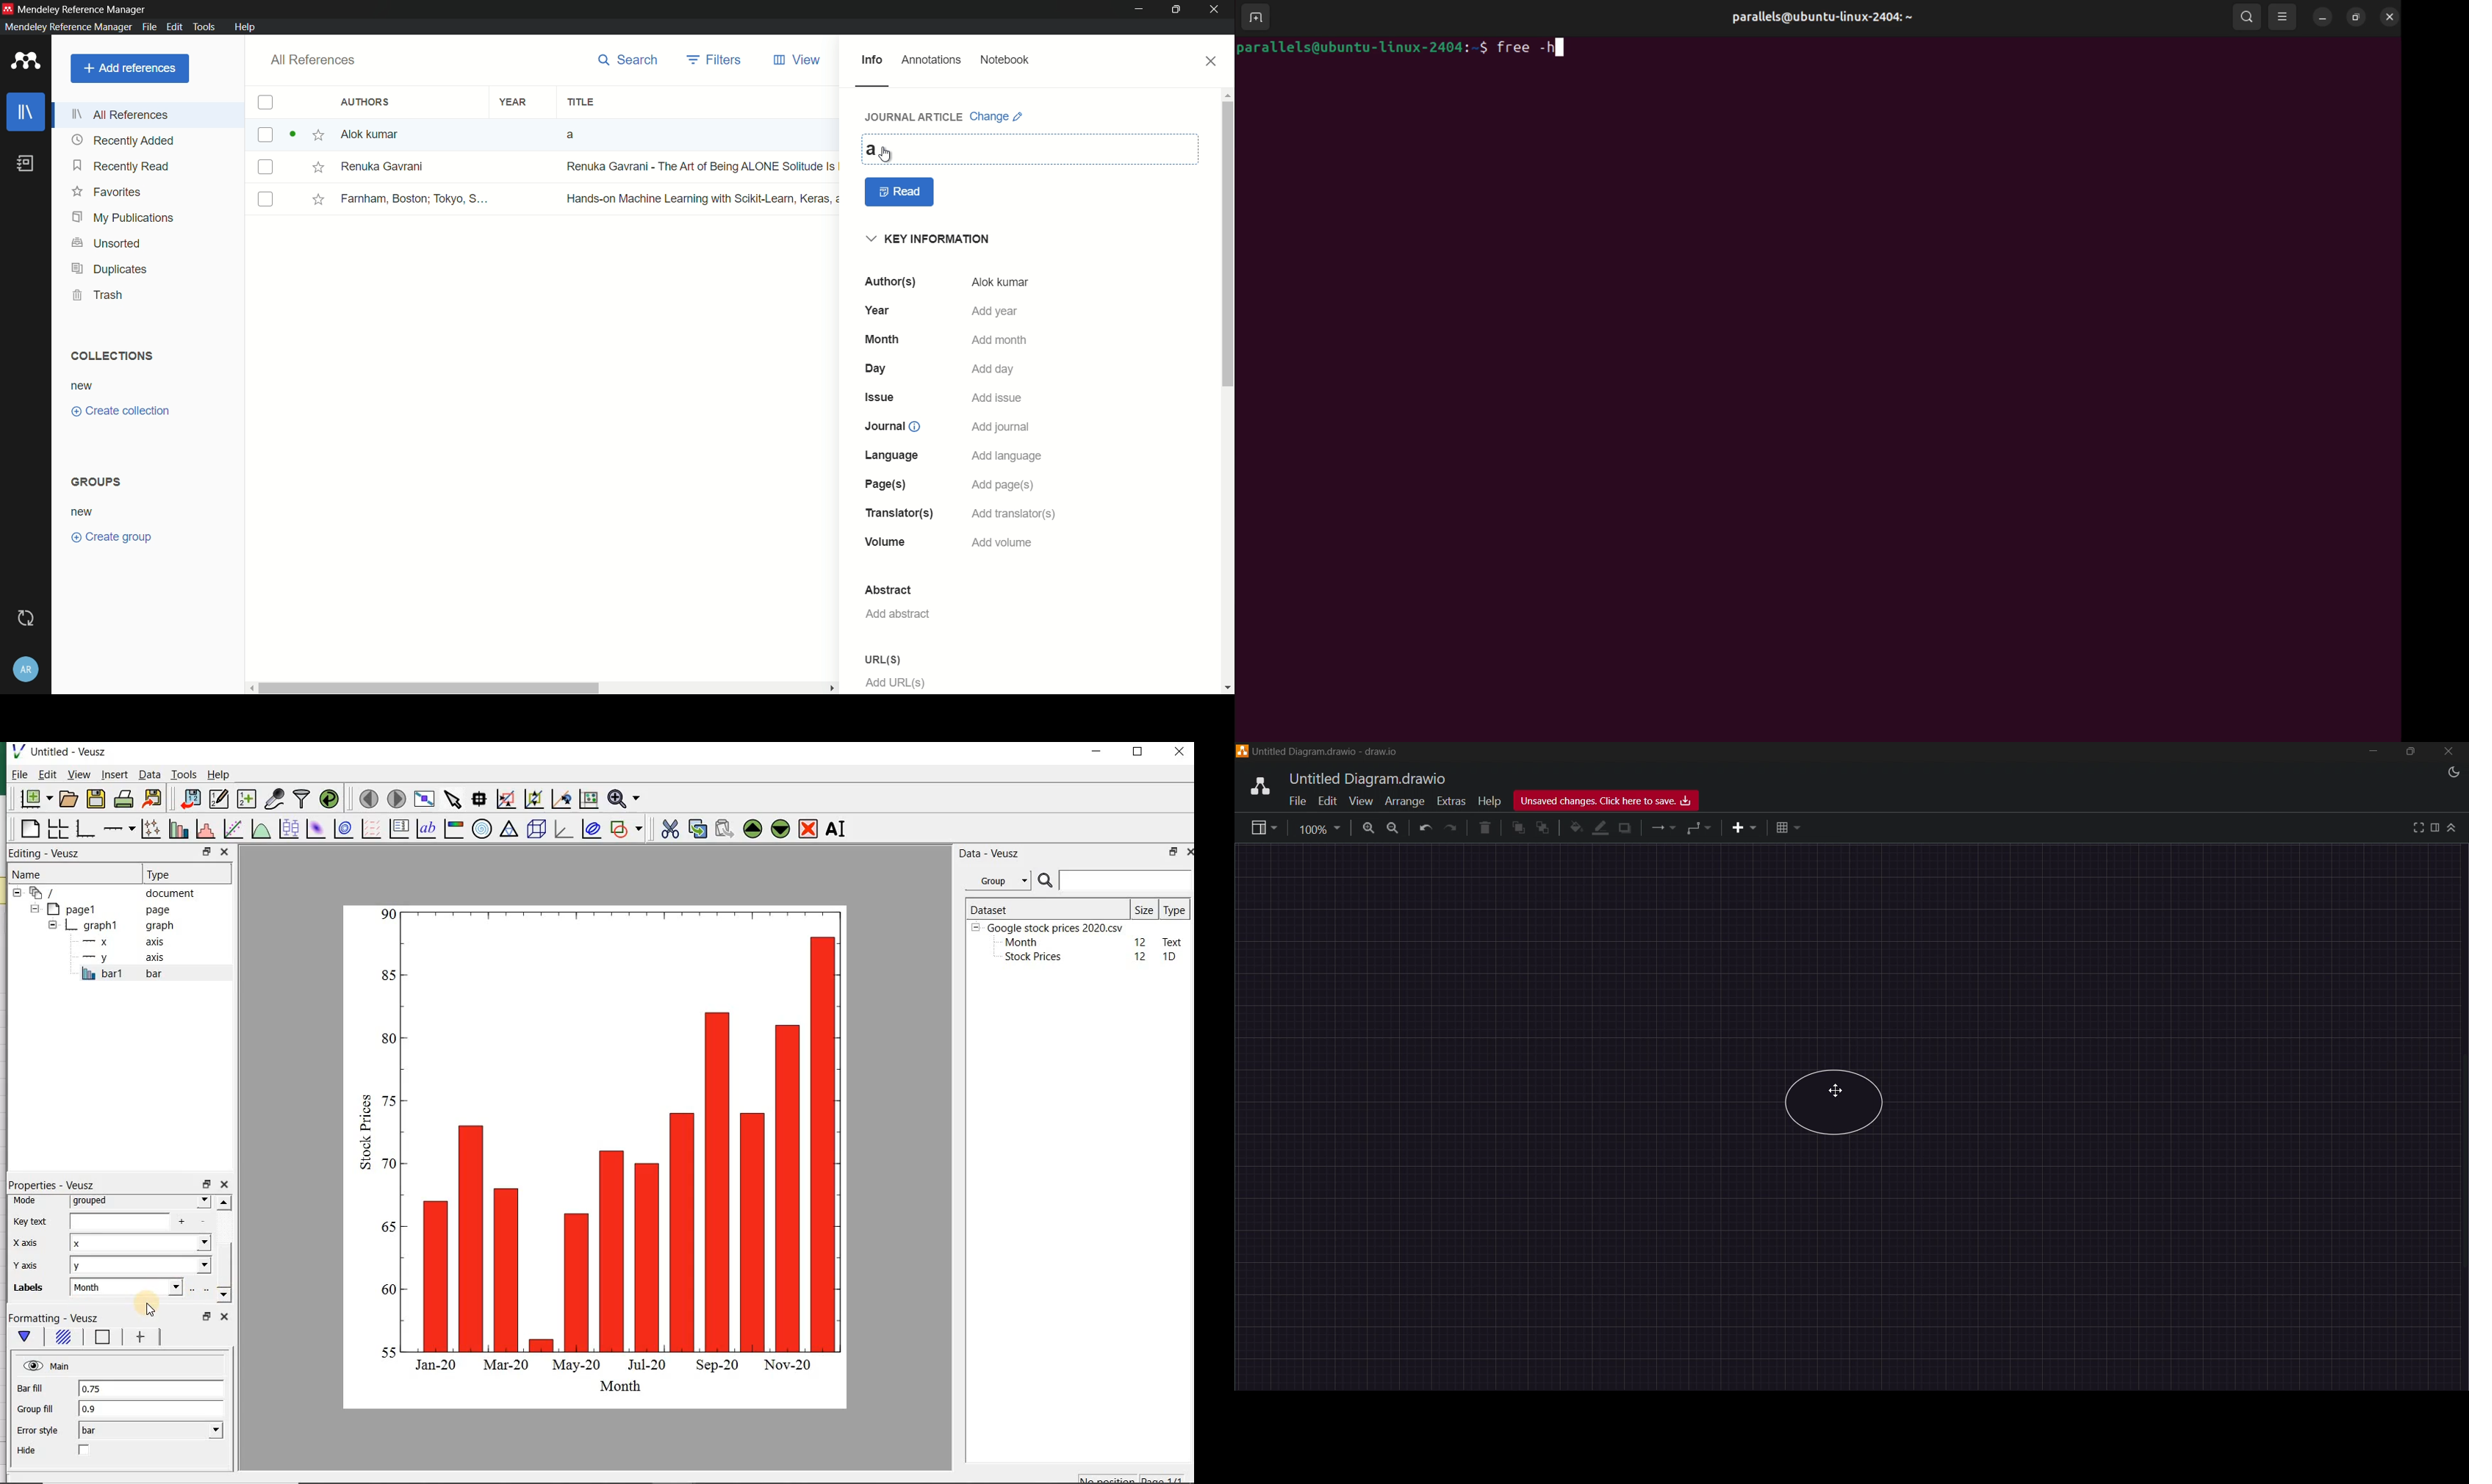 Image resolution: width=2492 pixels, height=1484 pixels. I want to click on Y, so click(141, 1264).